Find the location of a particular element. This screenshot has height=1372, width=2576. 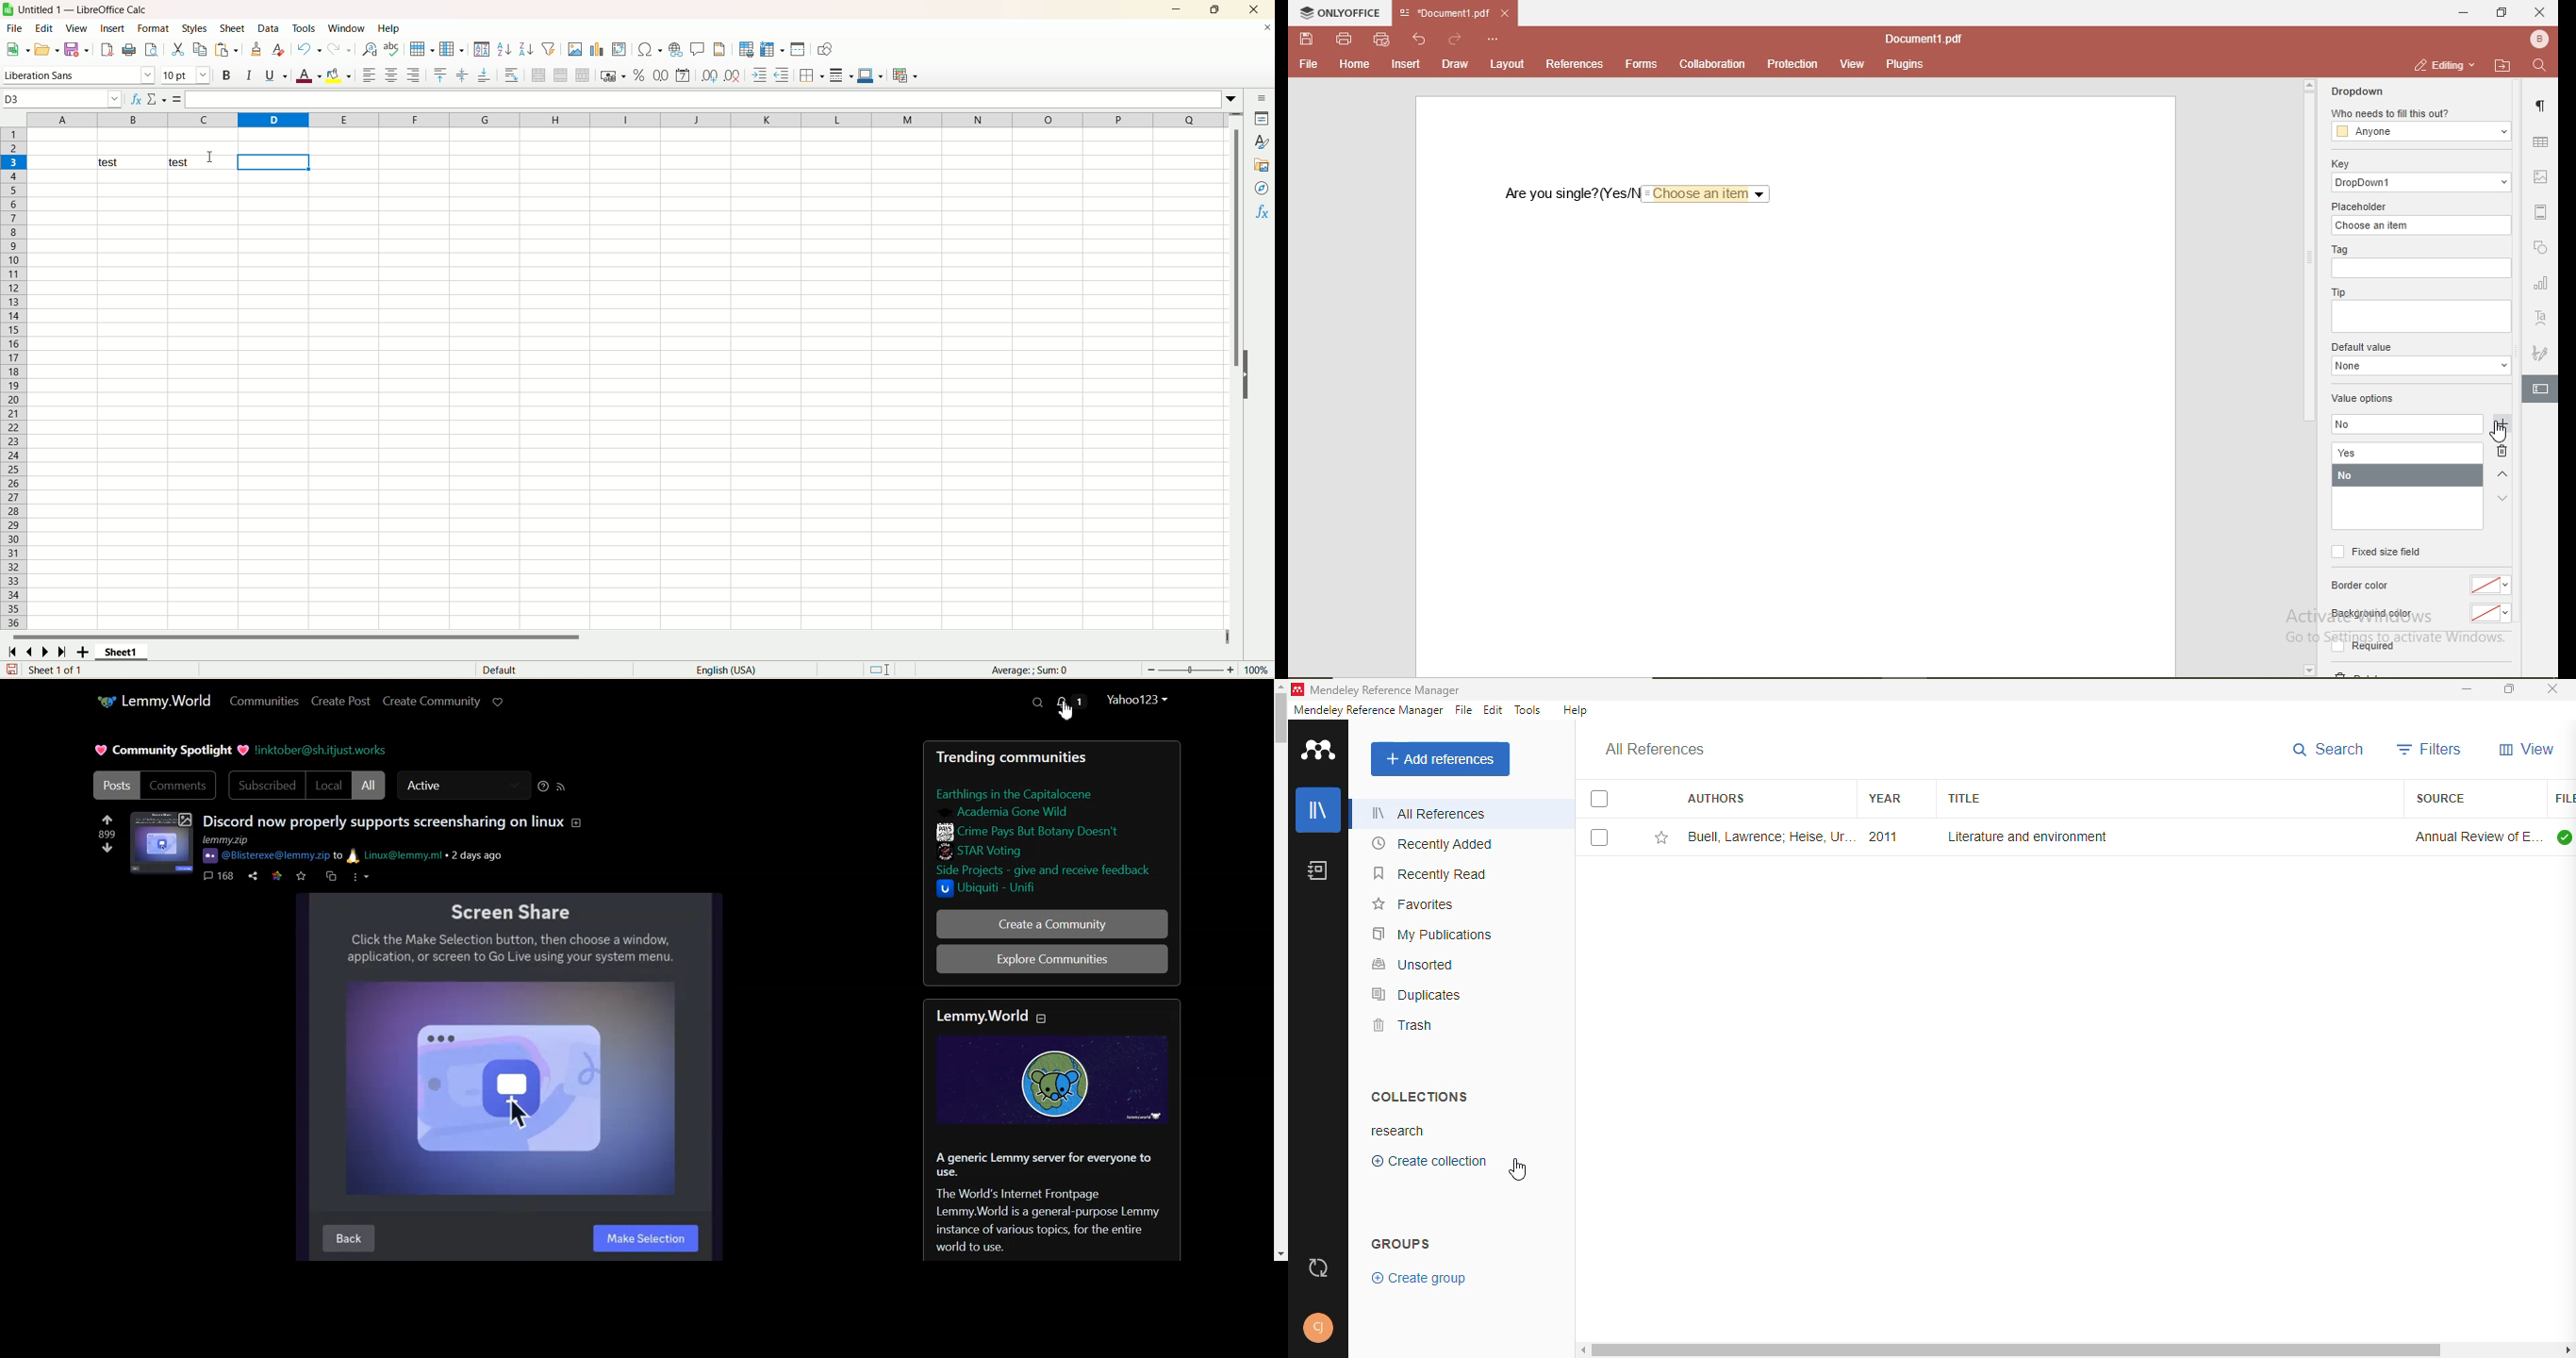

Local is located at coordinates (327, 785).